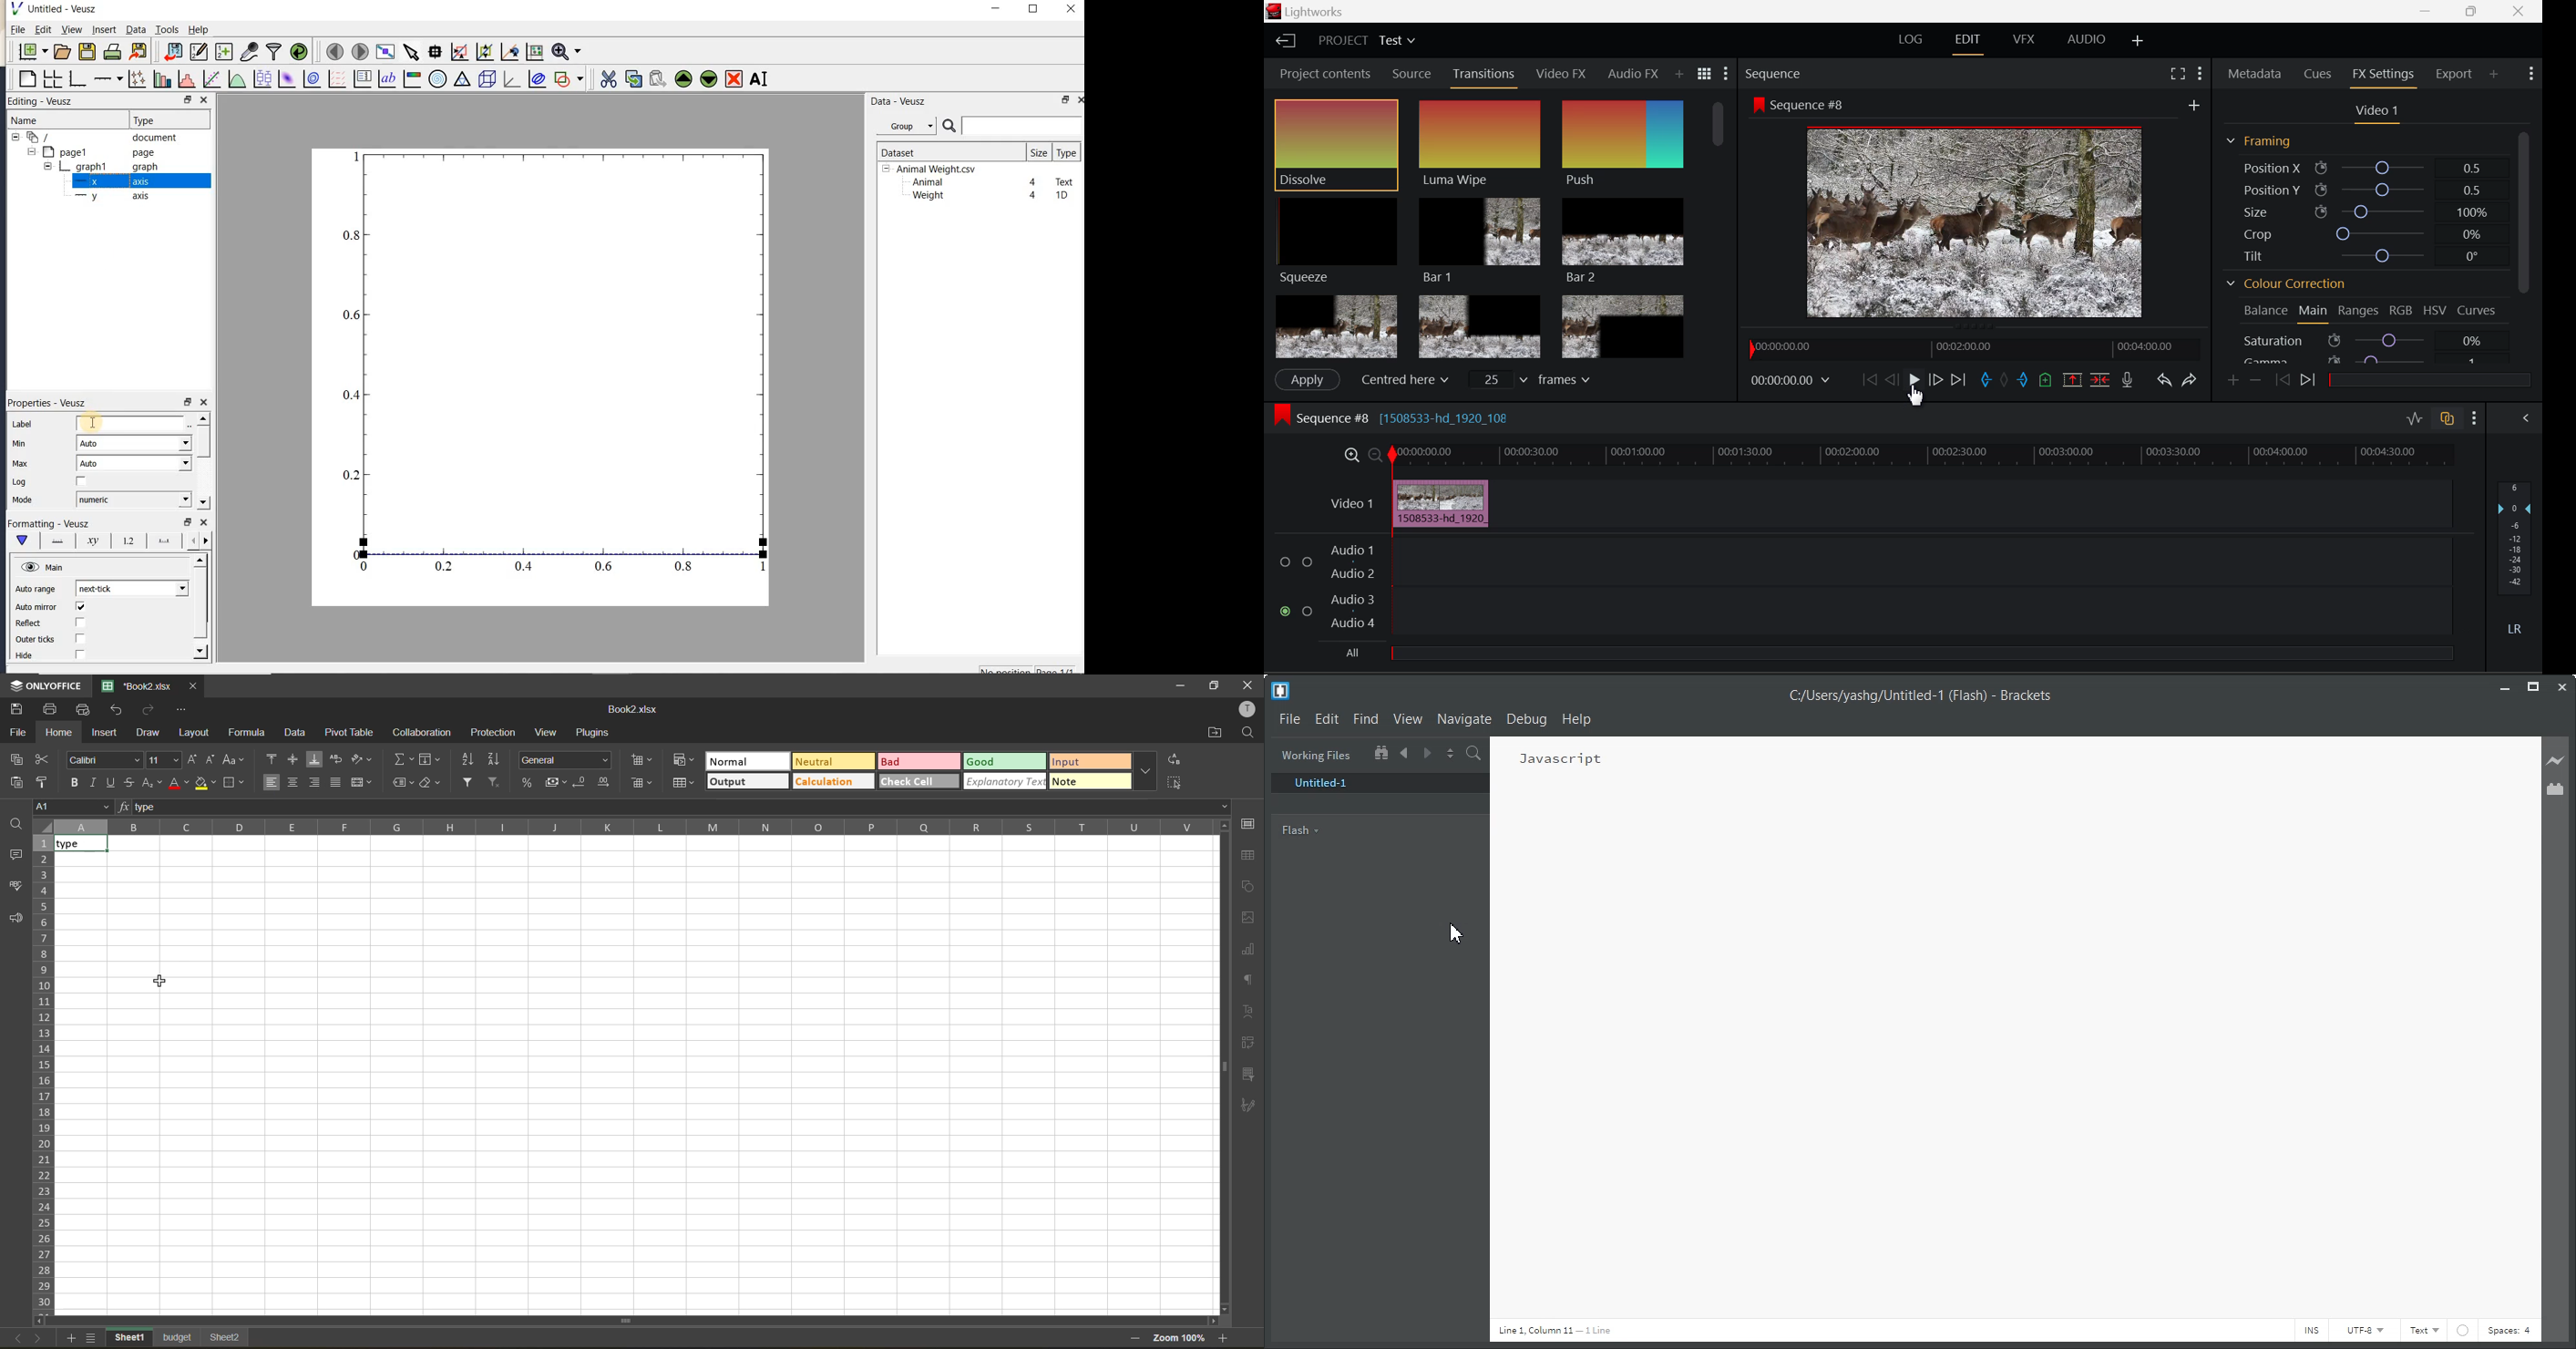 The image size is (2576, 1372). What do you see at coordinates (186, 79) in the screenshot?
I see `histogram of a dataset` at bounding box center [186, 79].